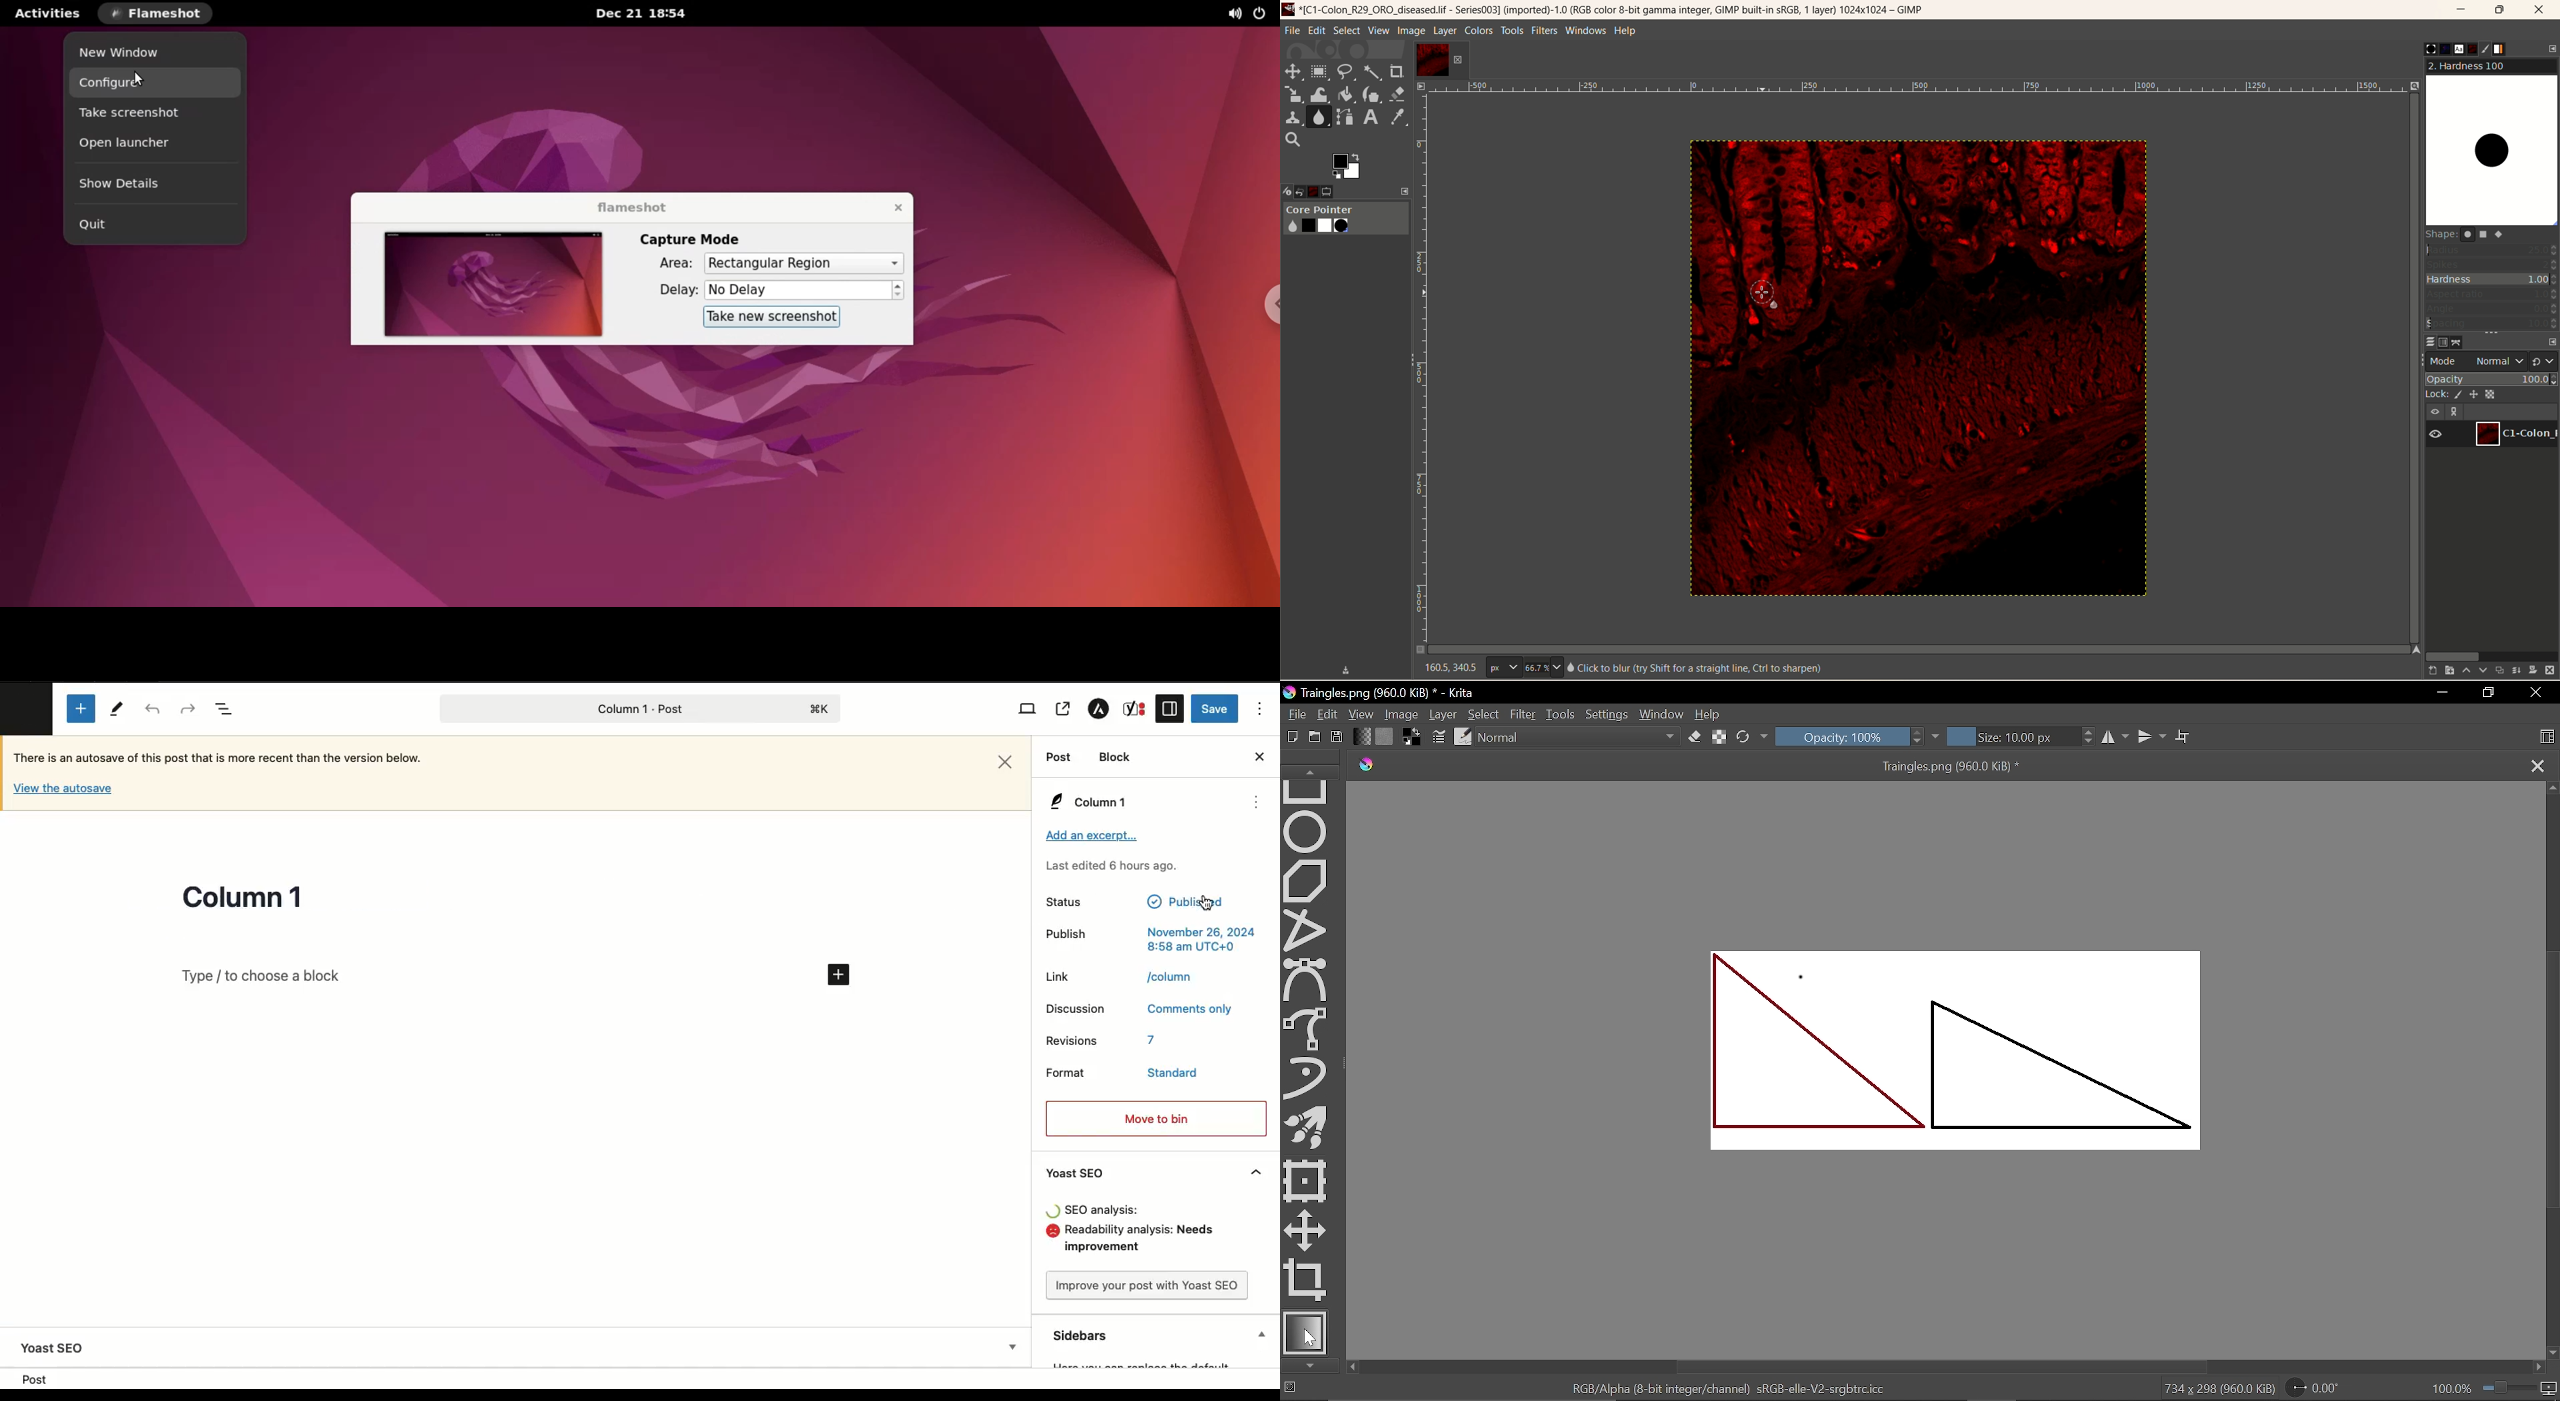 Image resolution: width=2576 pixels, height=1428 pixels. Describe the element at coordinates (2551, 1080) in the screenshot. I see `Vertical scrollbar` at that location.